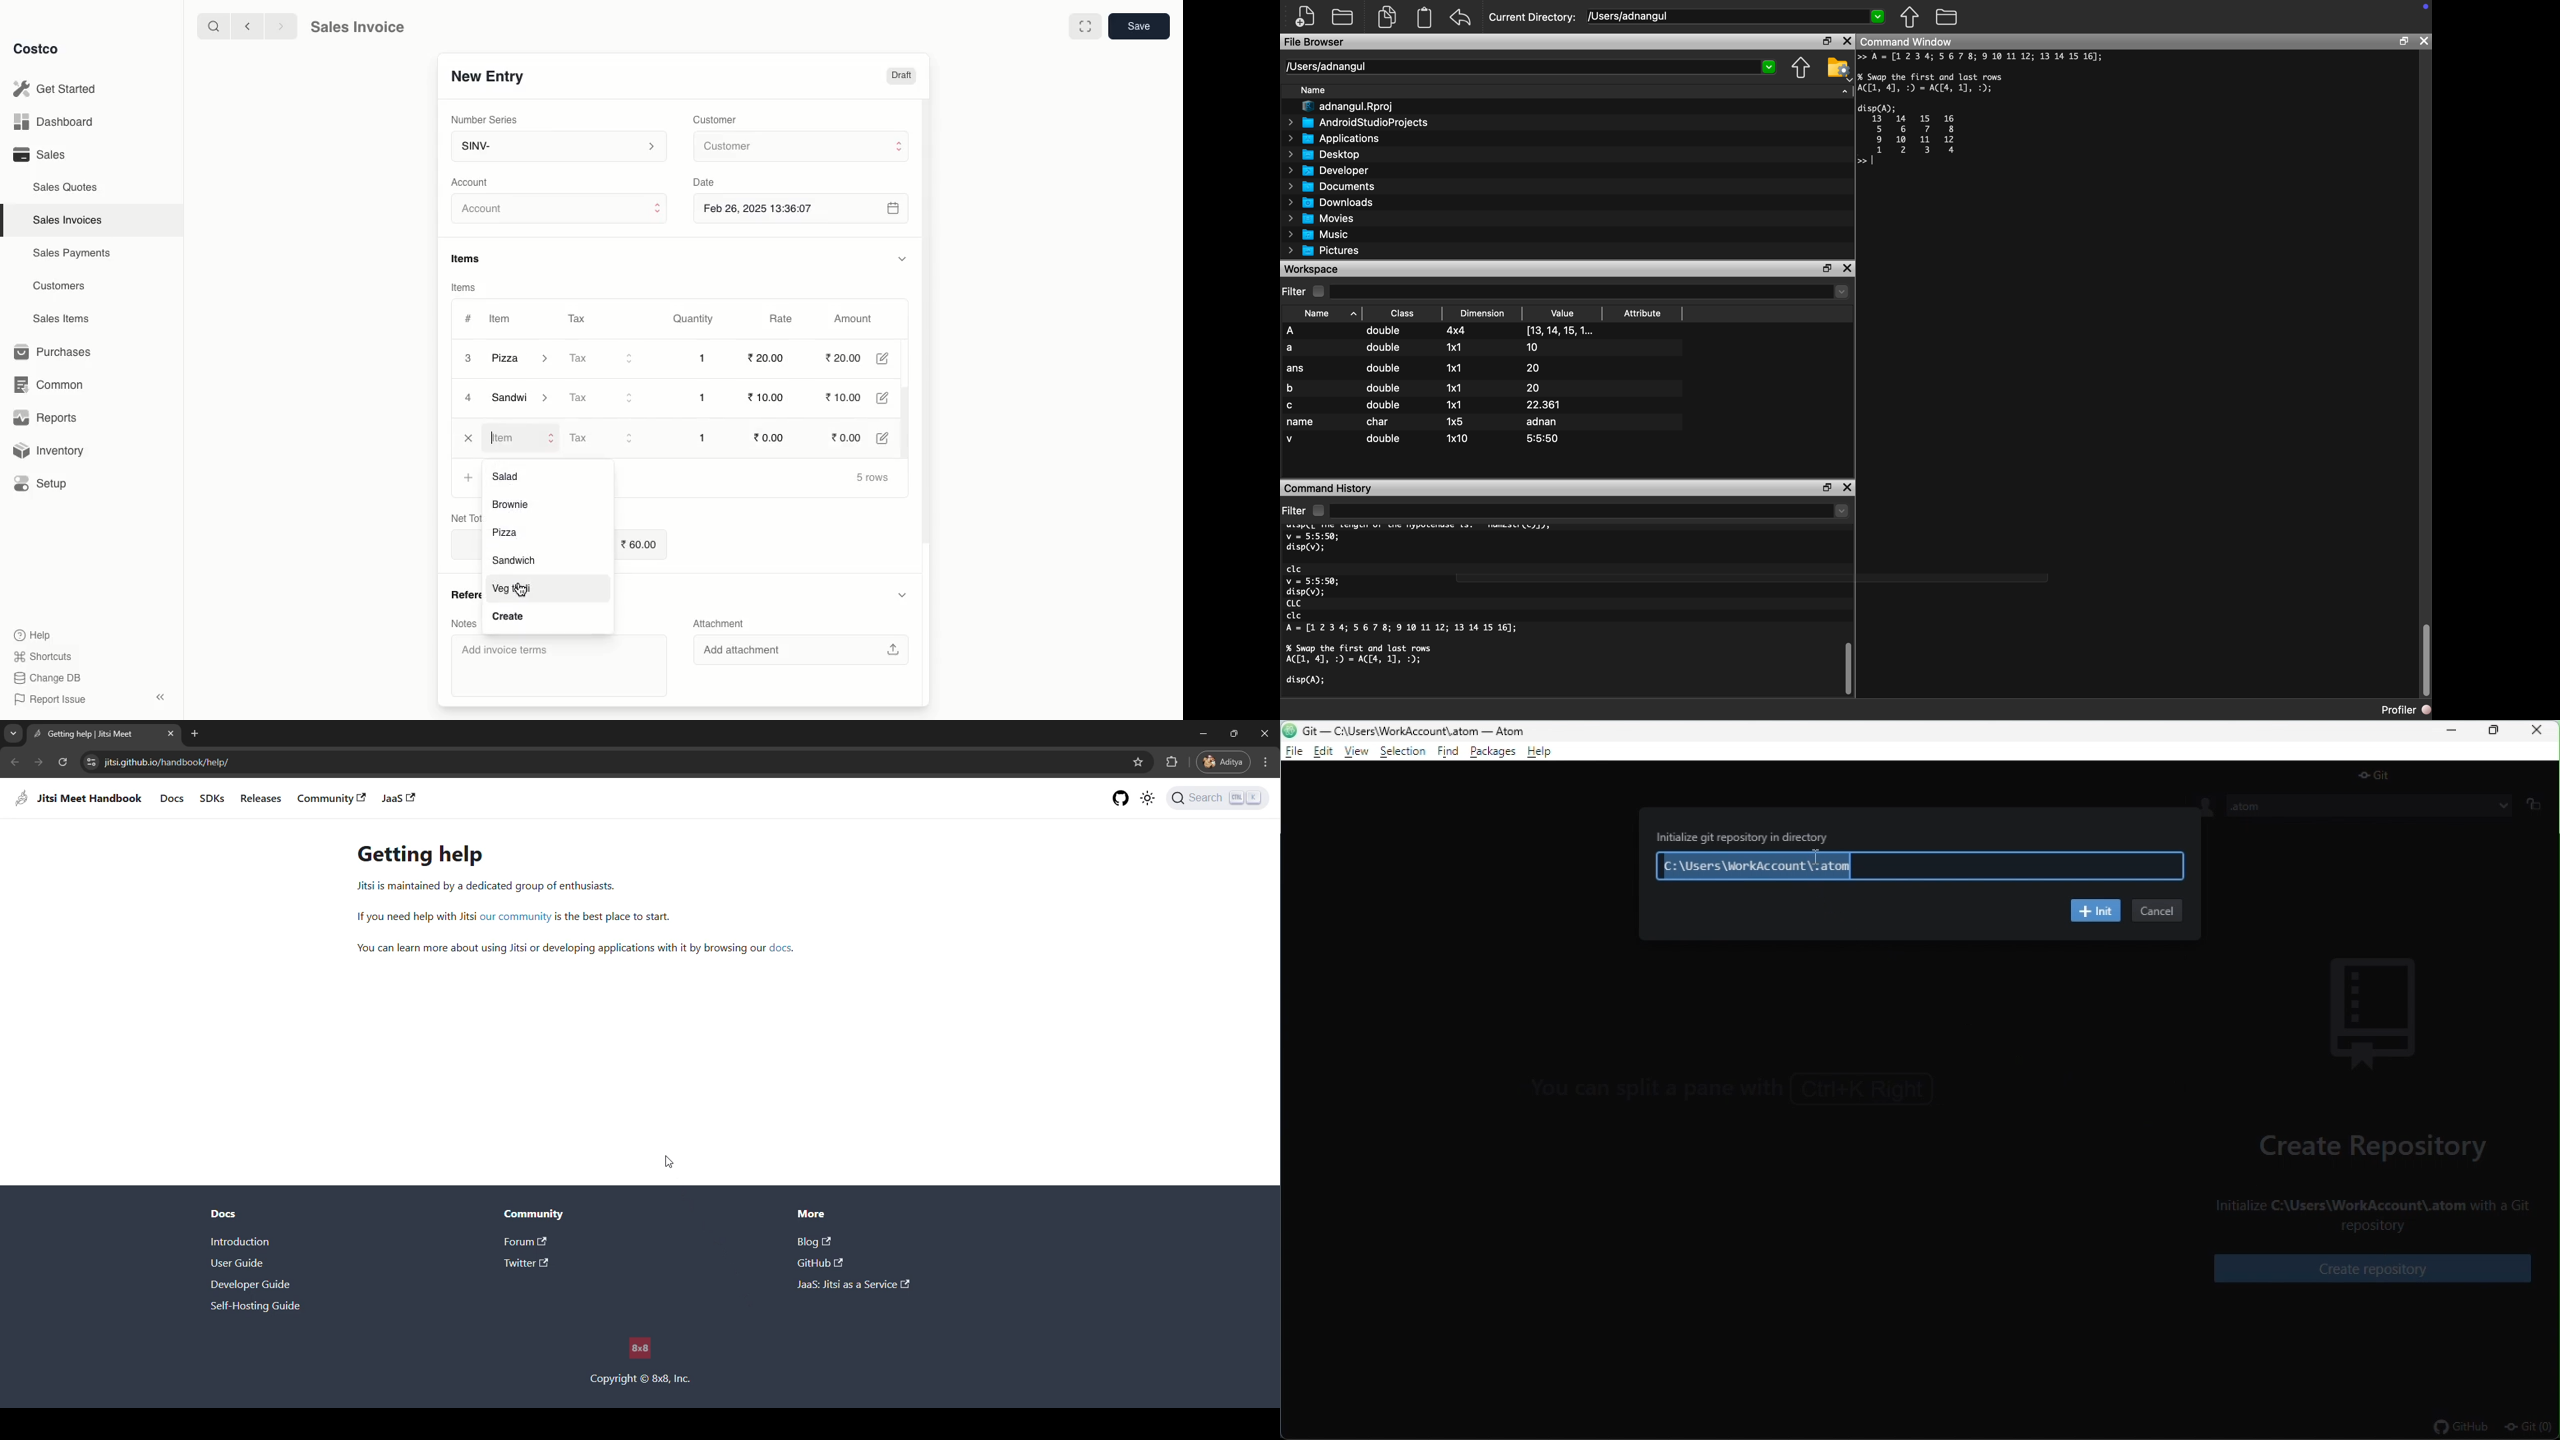  What do you see at coordinates (47, 483) in the screenshot?
I see `Setup` at bounding box center [47, 483].